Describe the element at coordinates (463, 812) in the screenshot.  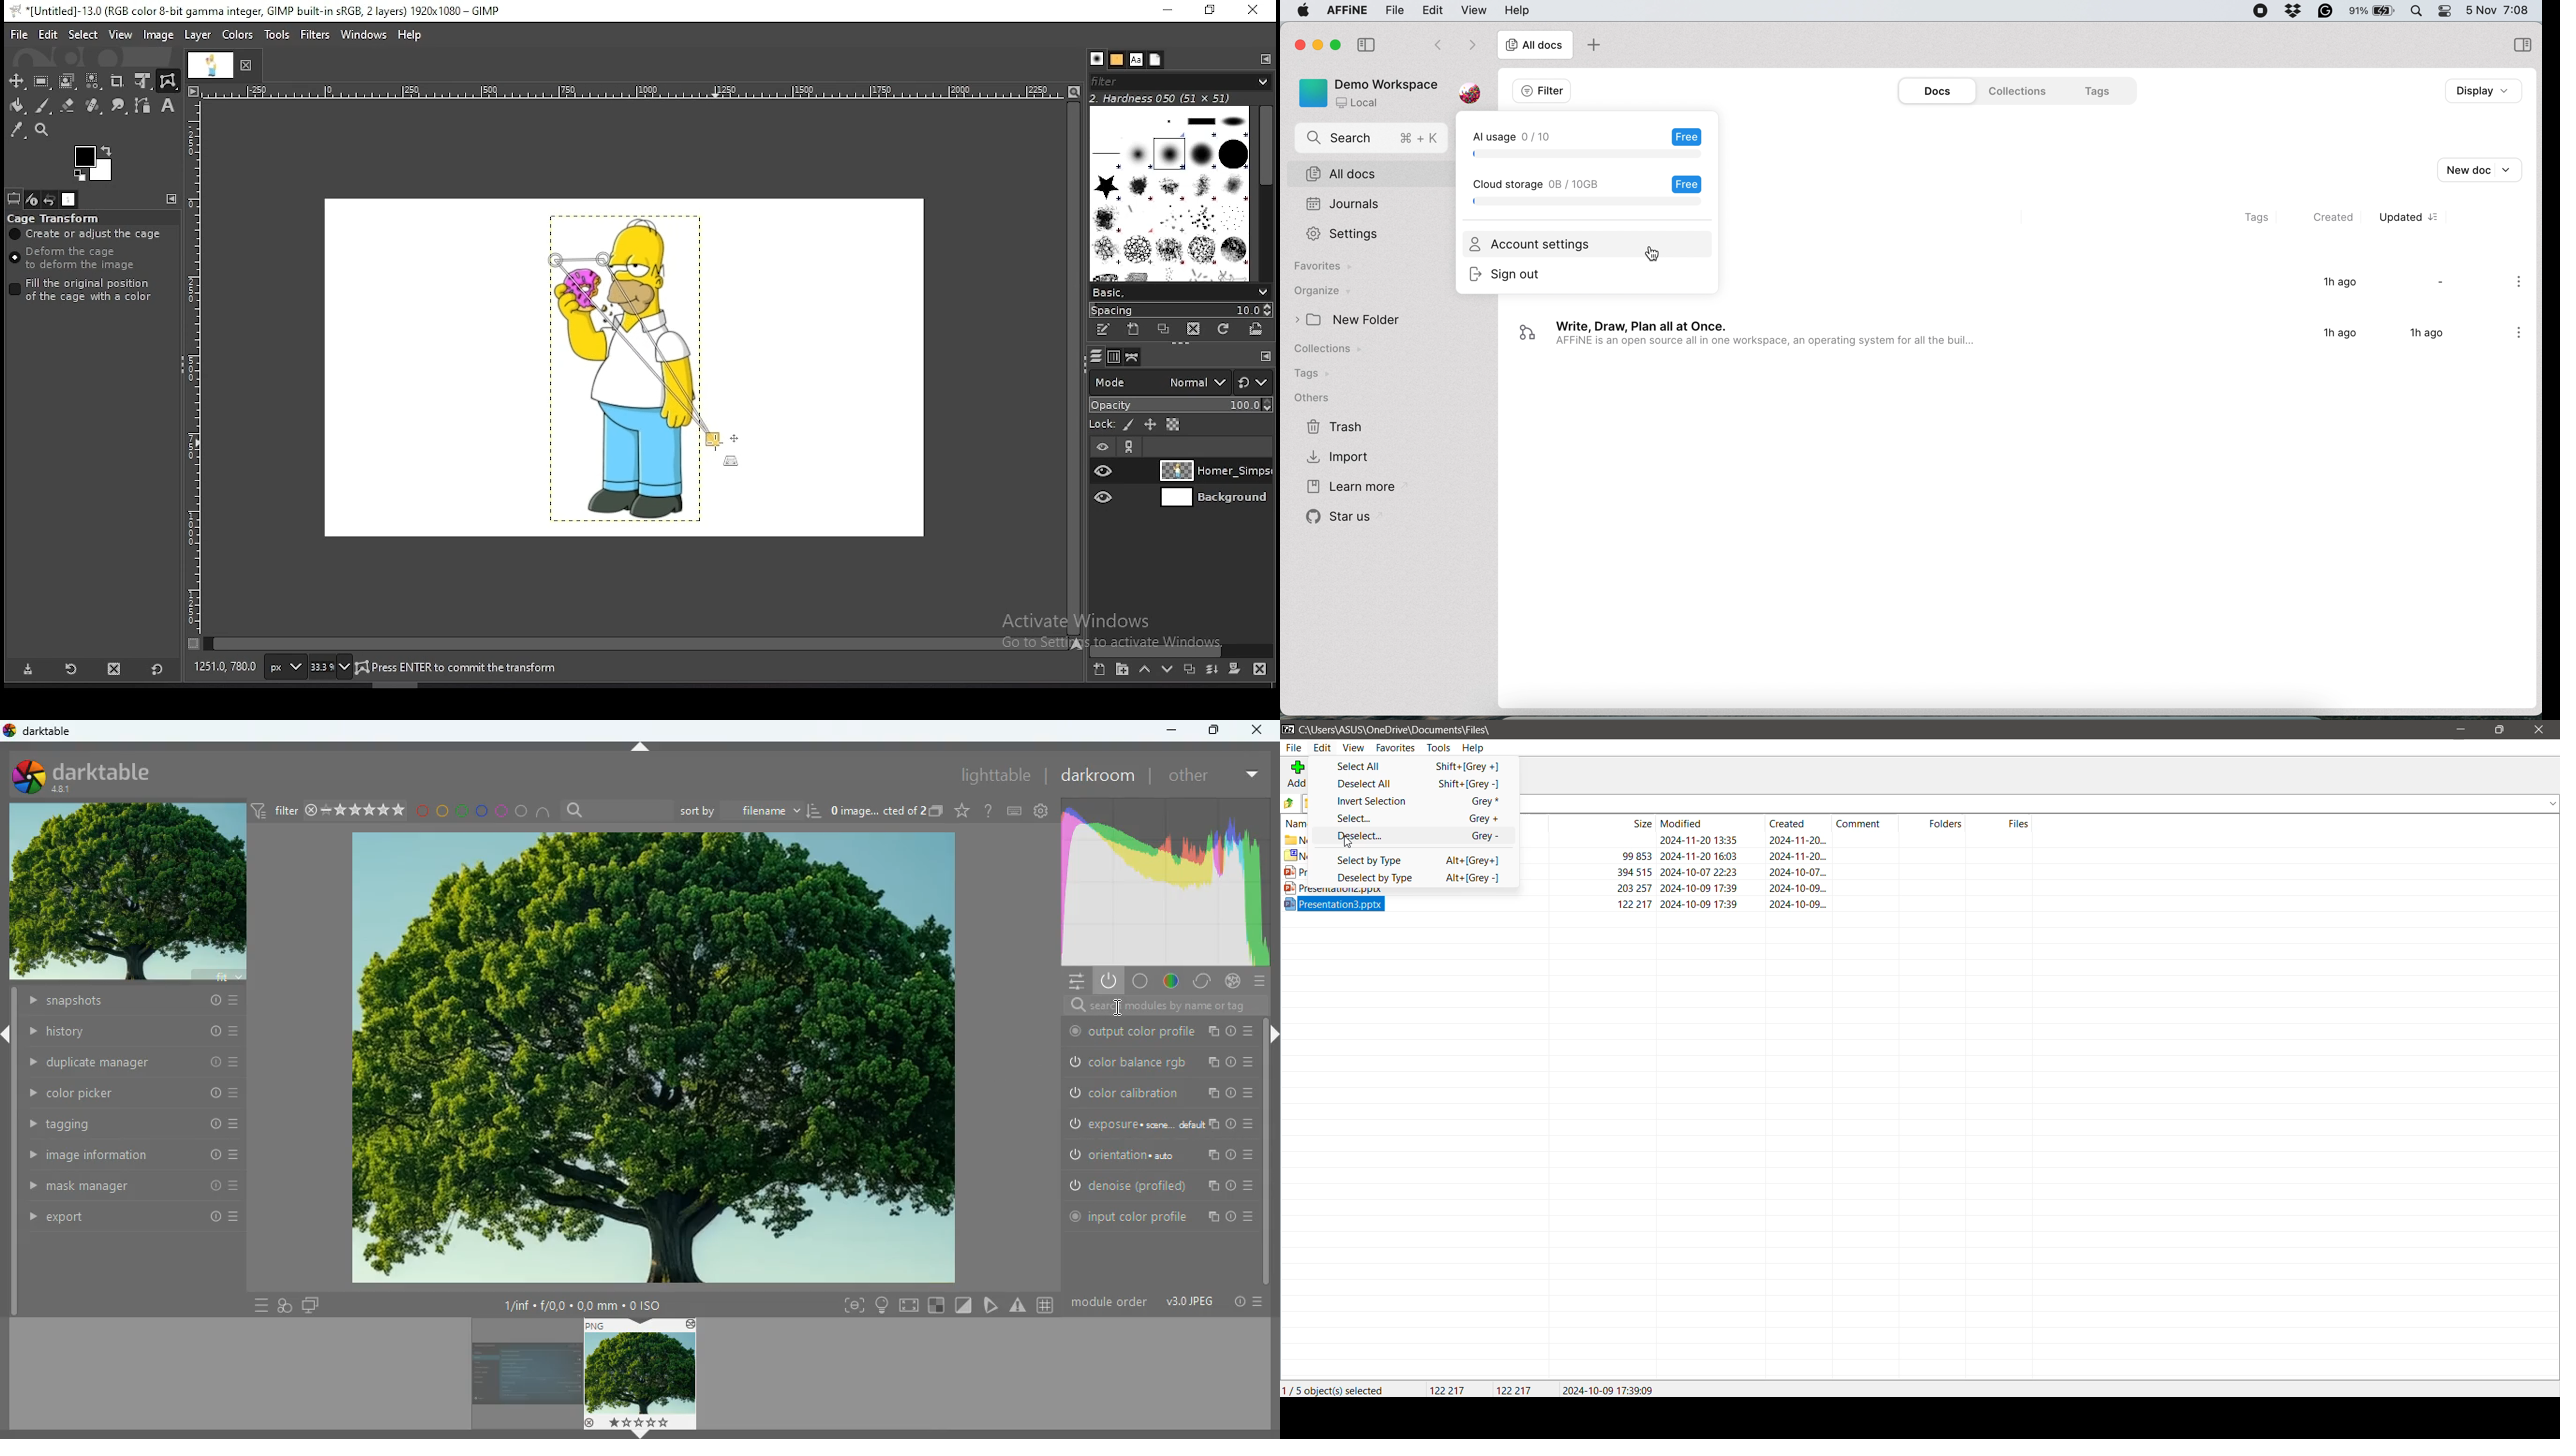
I see `green` at that location.